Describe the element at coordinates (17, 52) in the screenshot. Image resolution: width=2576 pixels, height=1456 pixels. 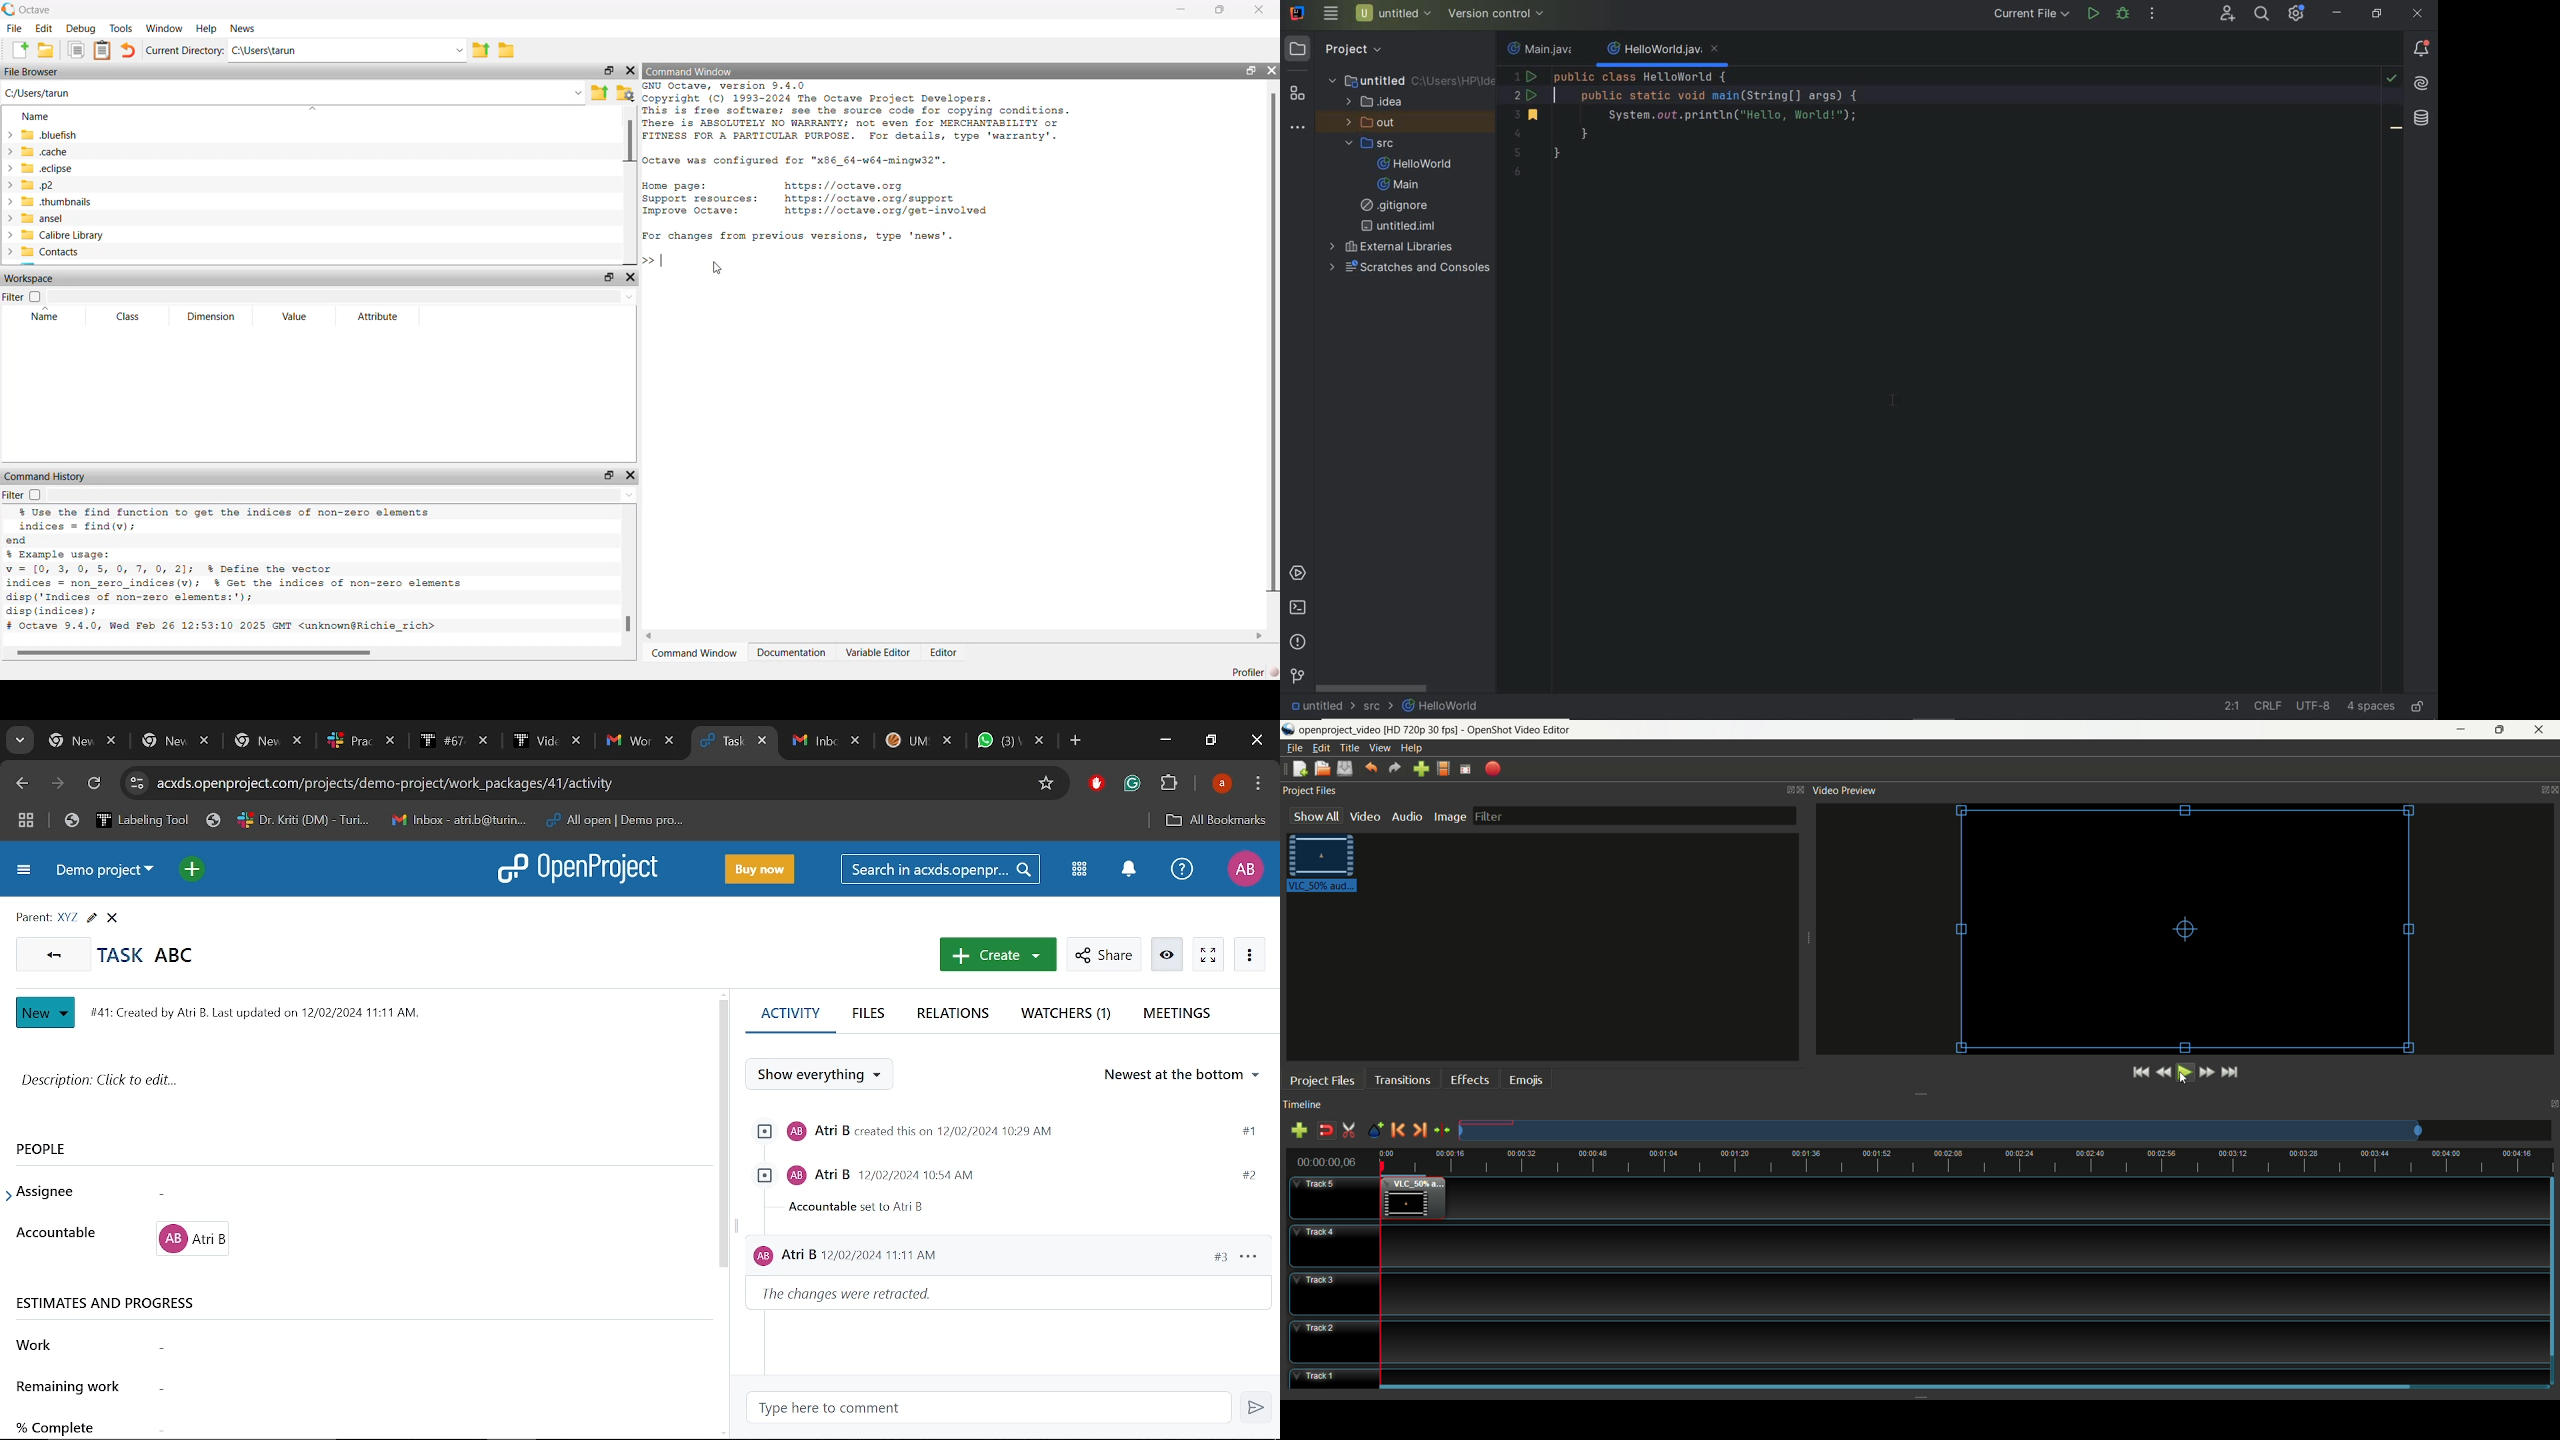
I see `create new` at that location.